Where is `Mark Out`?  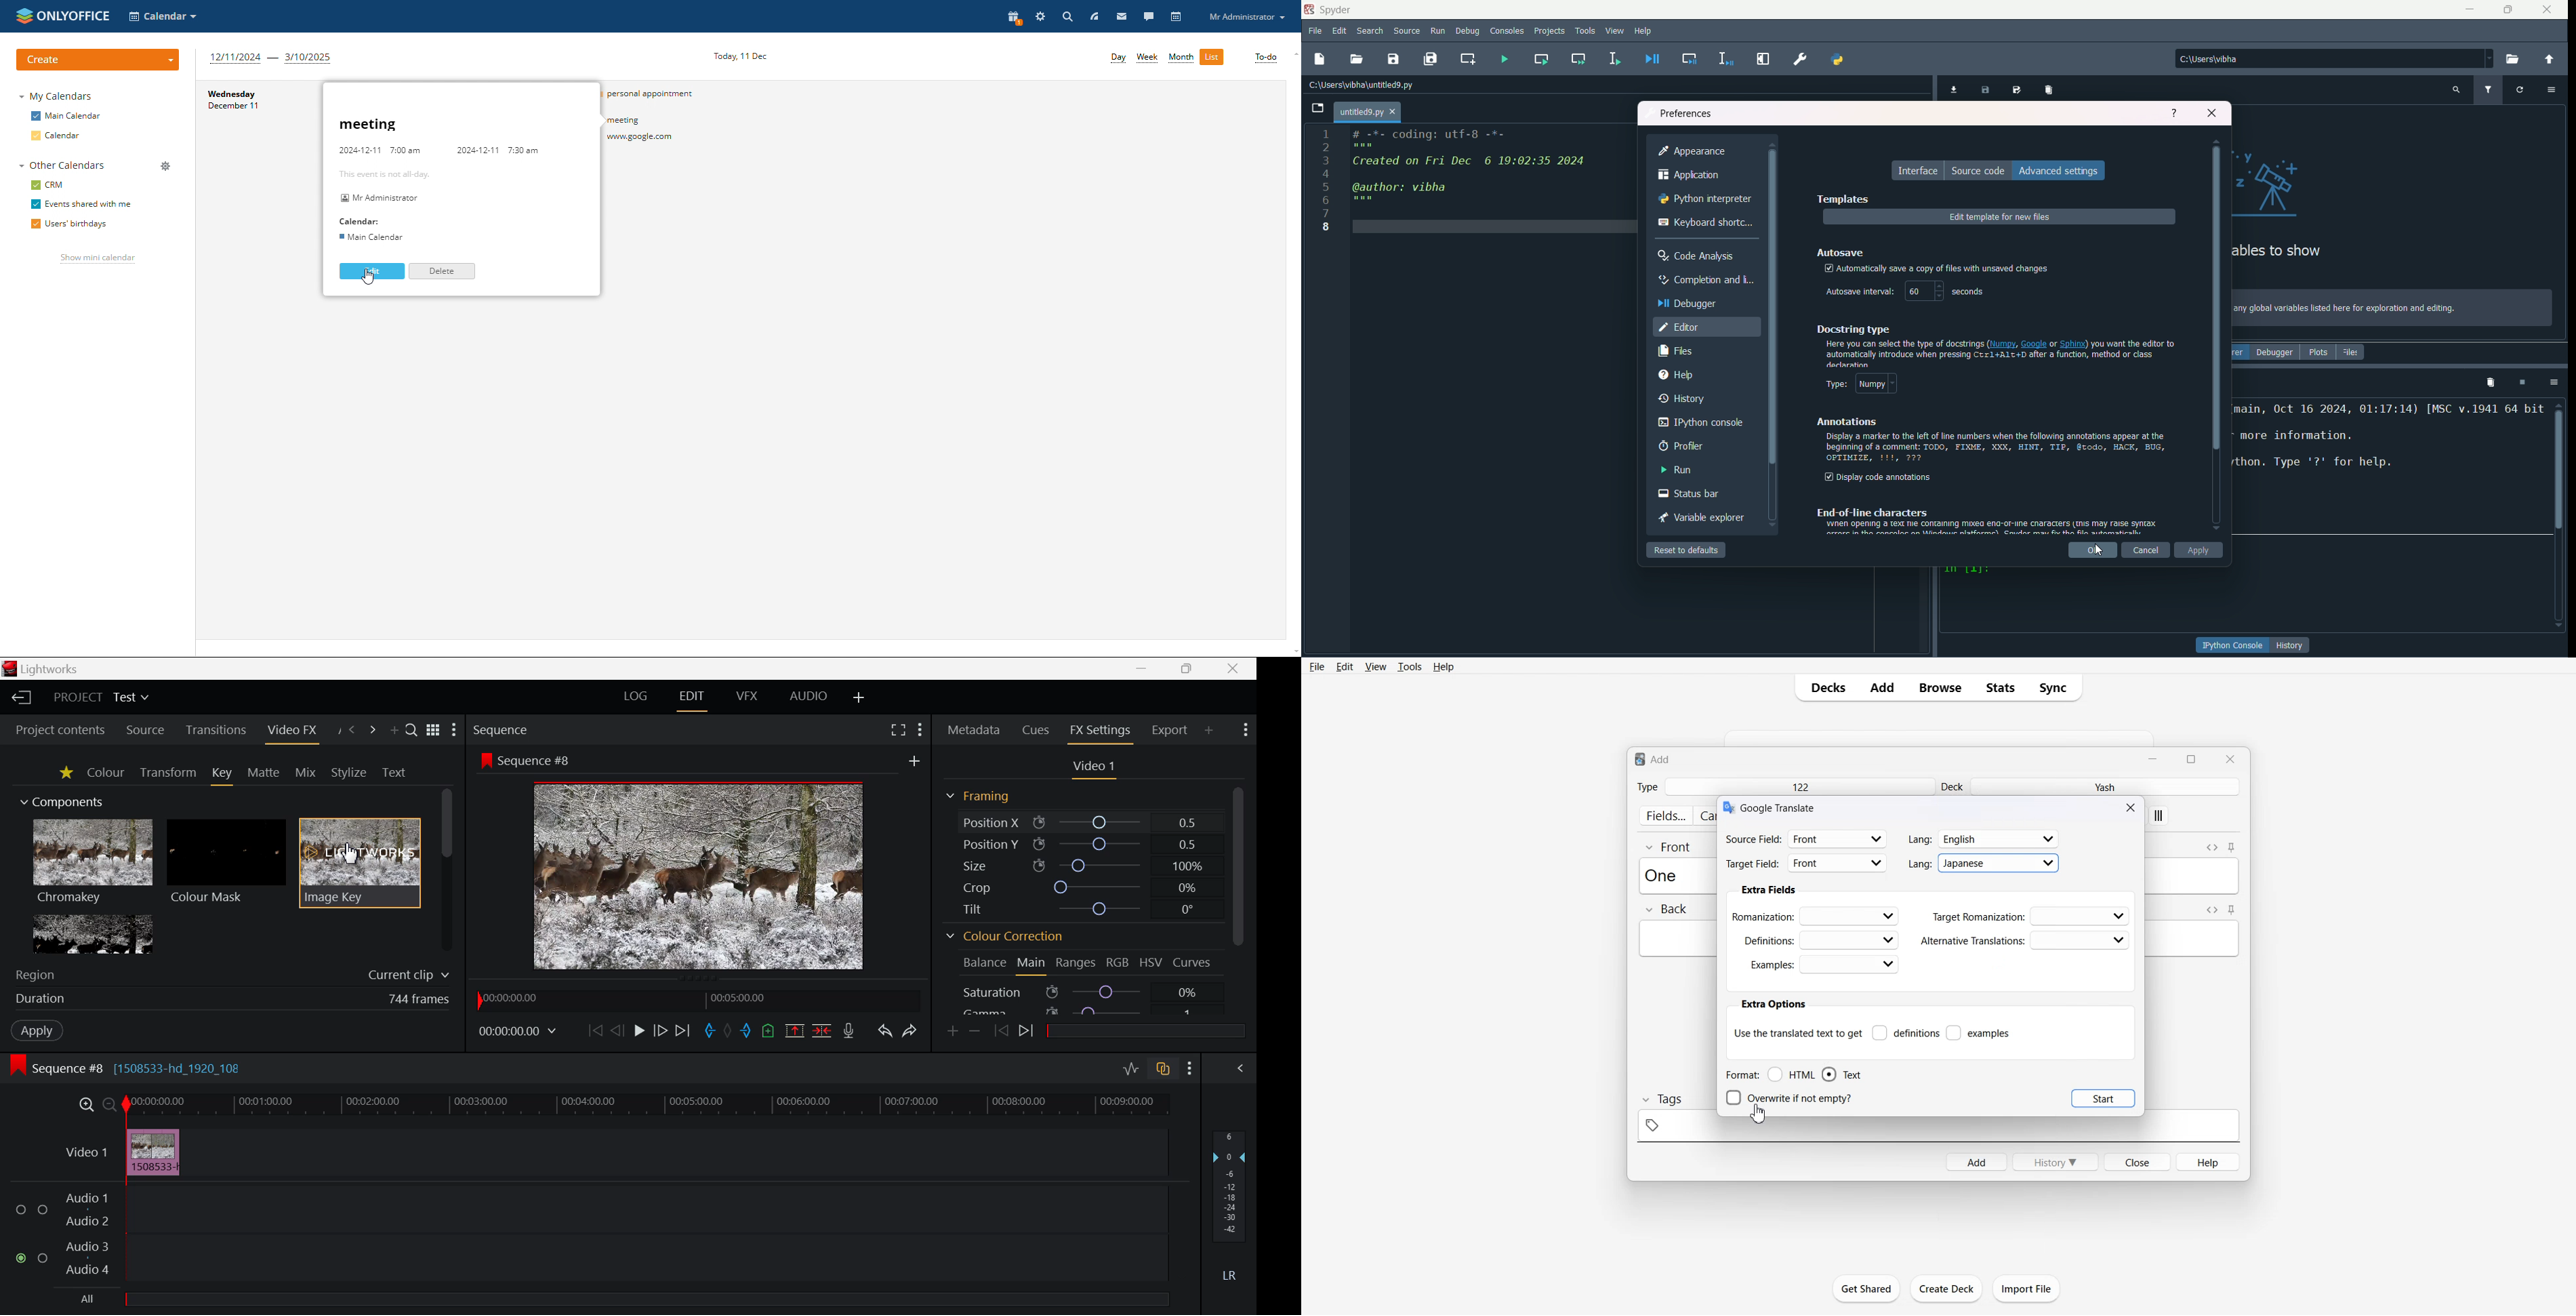 Mark Out is located at coordinates (748, 1030).